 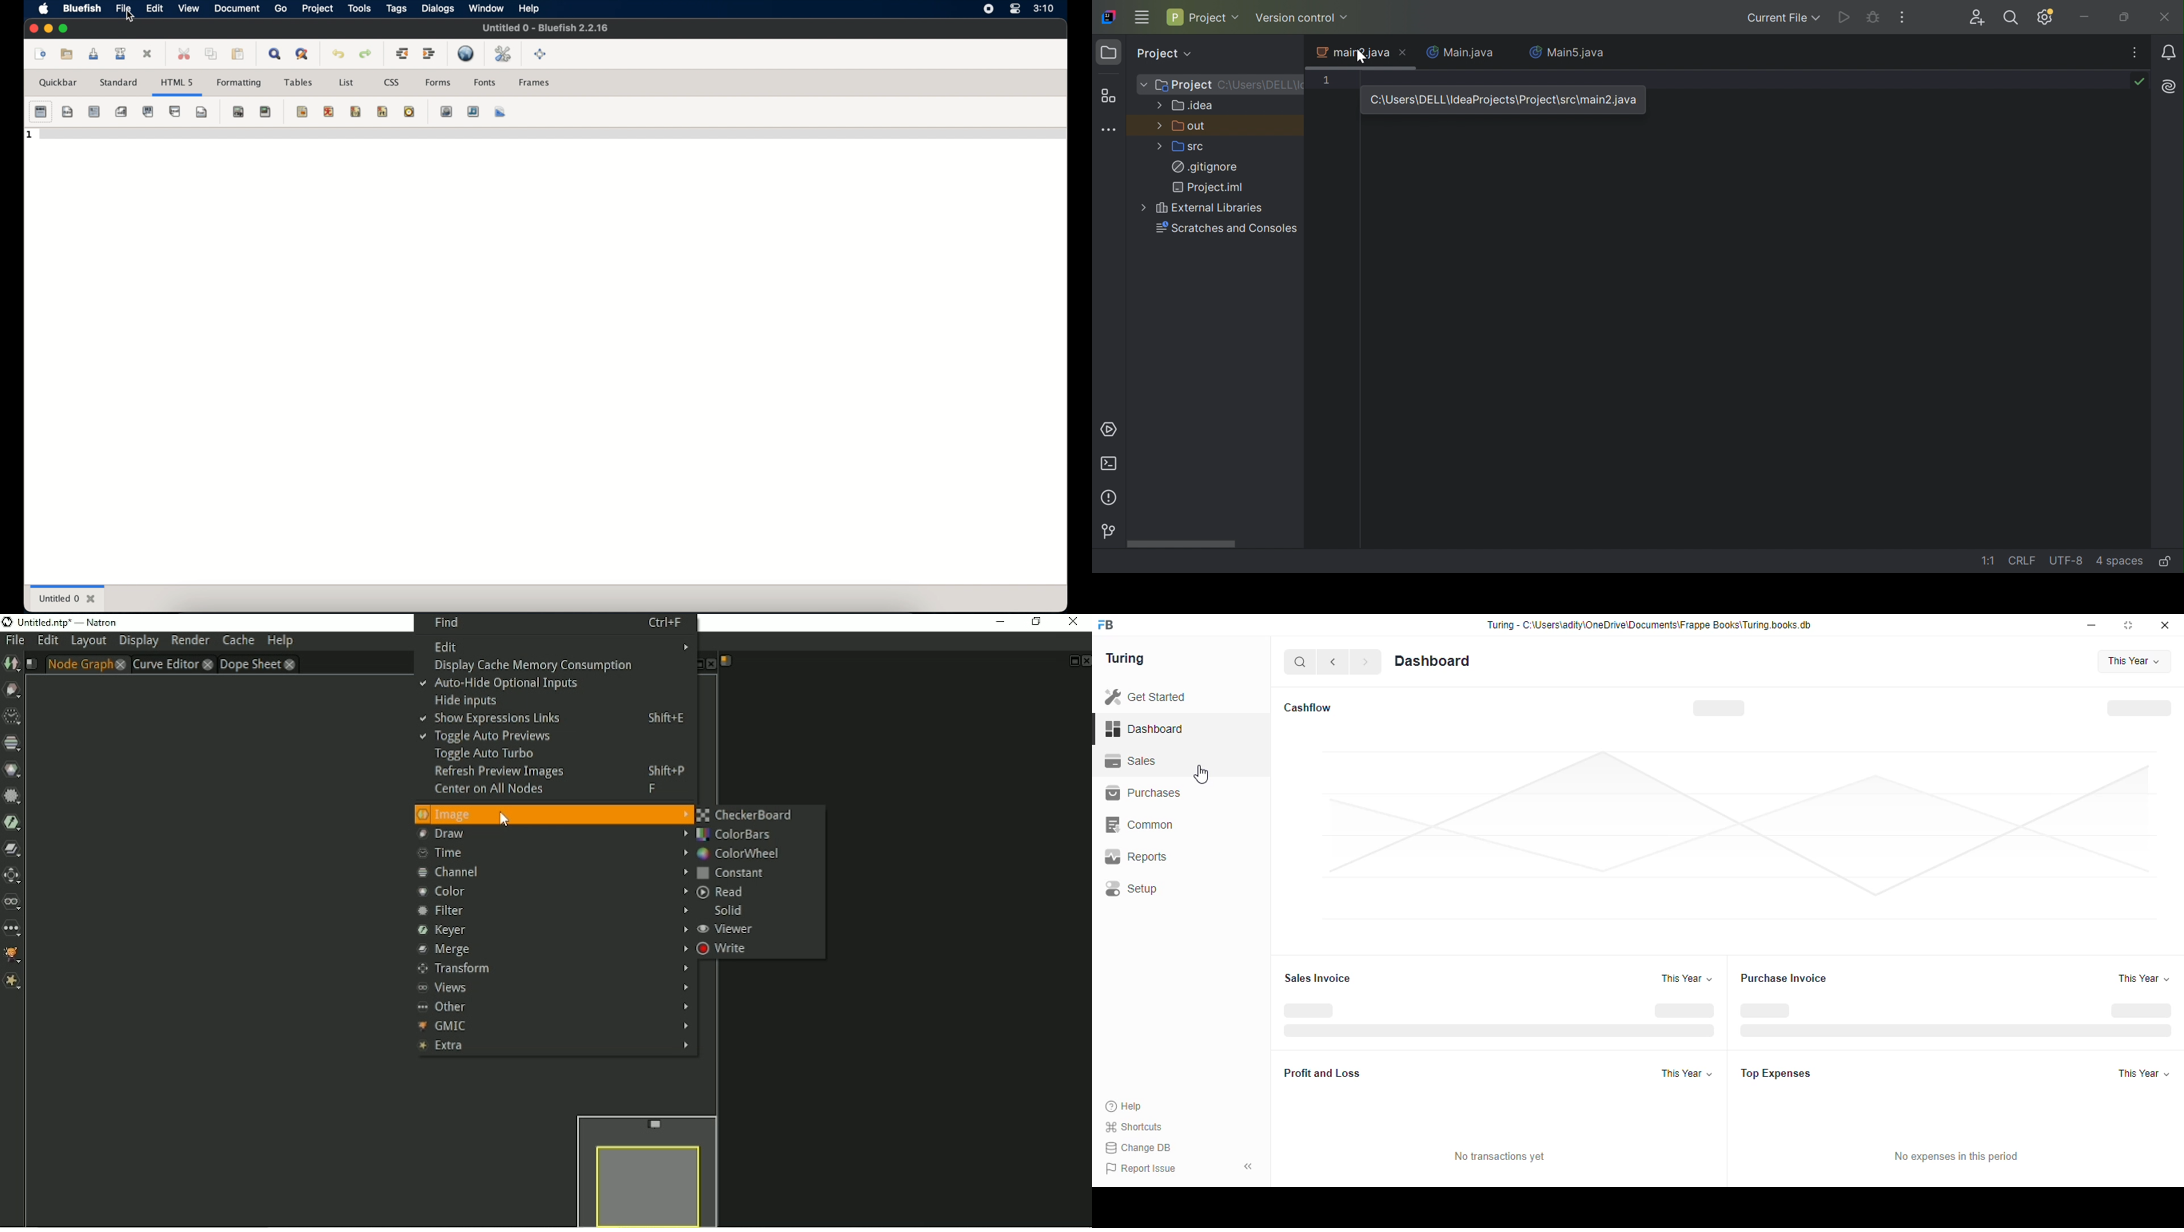 What do you see at coordinates (1110, 626) in the screenshot?
I see `frappebooks logo` at bounding box center [1110, 626].